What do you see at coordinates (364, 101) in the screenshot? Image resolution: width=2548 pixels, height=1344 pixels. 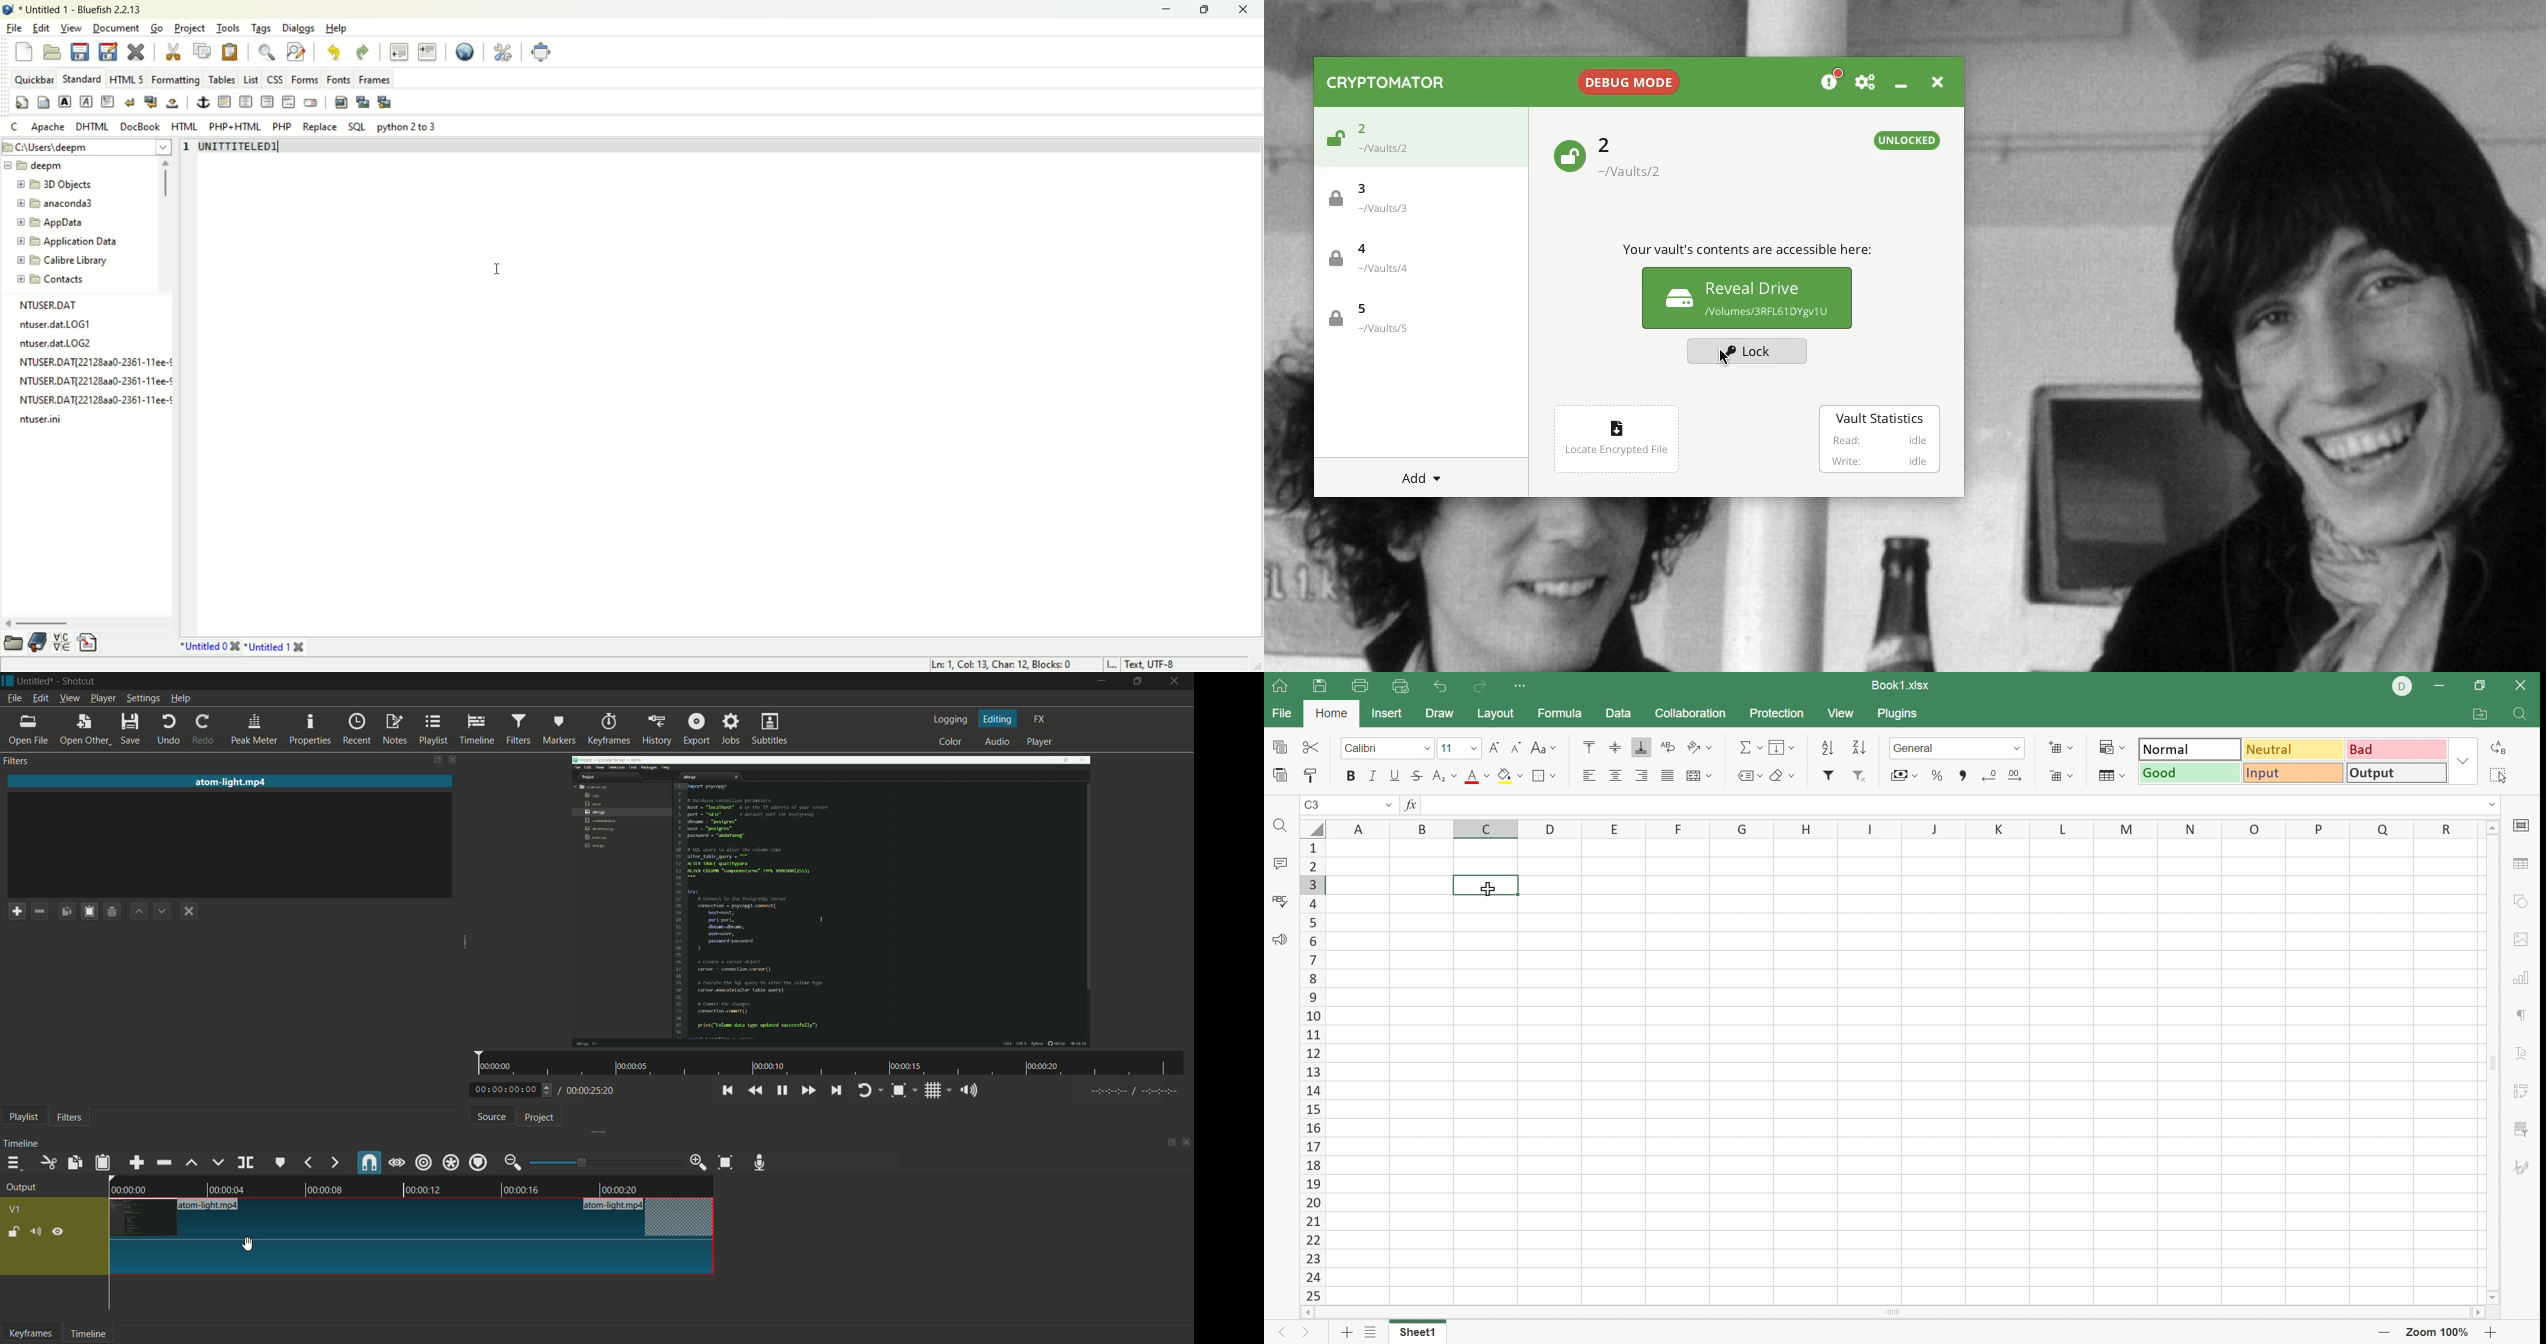 I see `insert thumbnail` at bounding box center [364, 101].